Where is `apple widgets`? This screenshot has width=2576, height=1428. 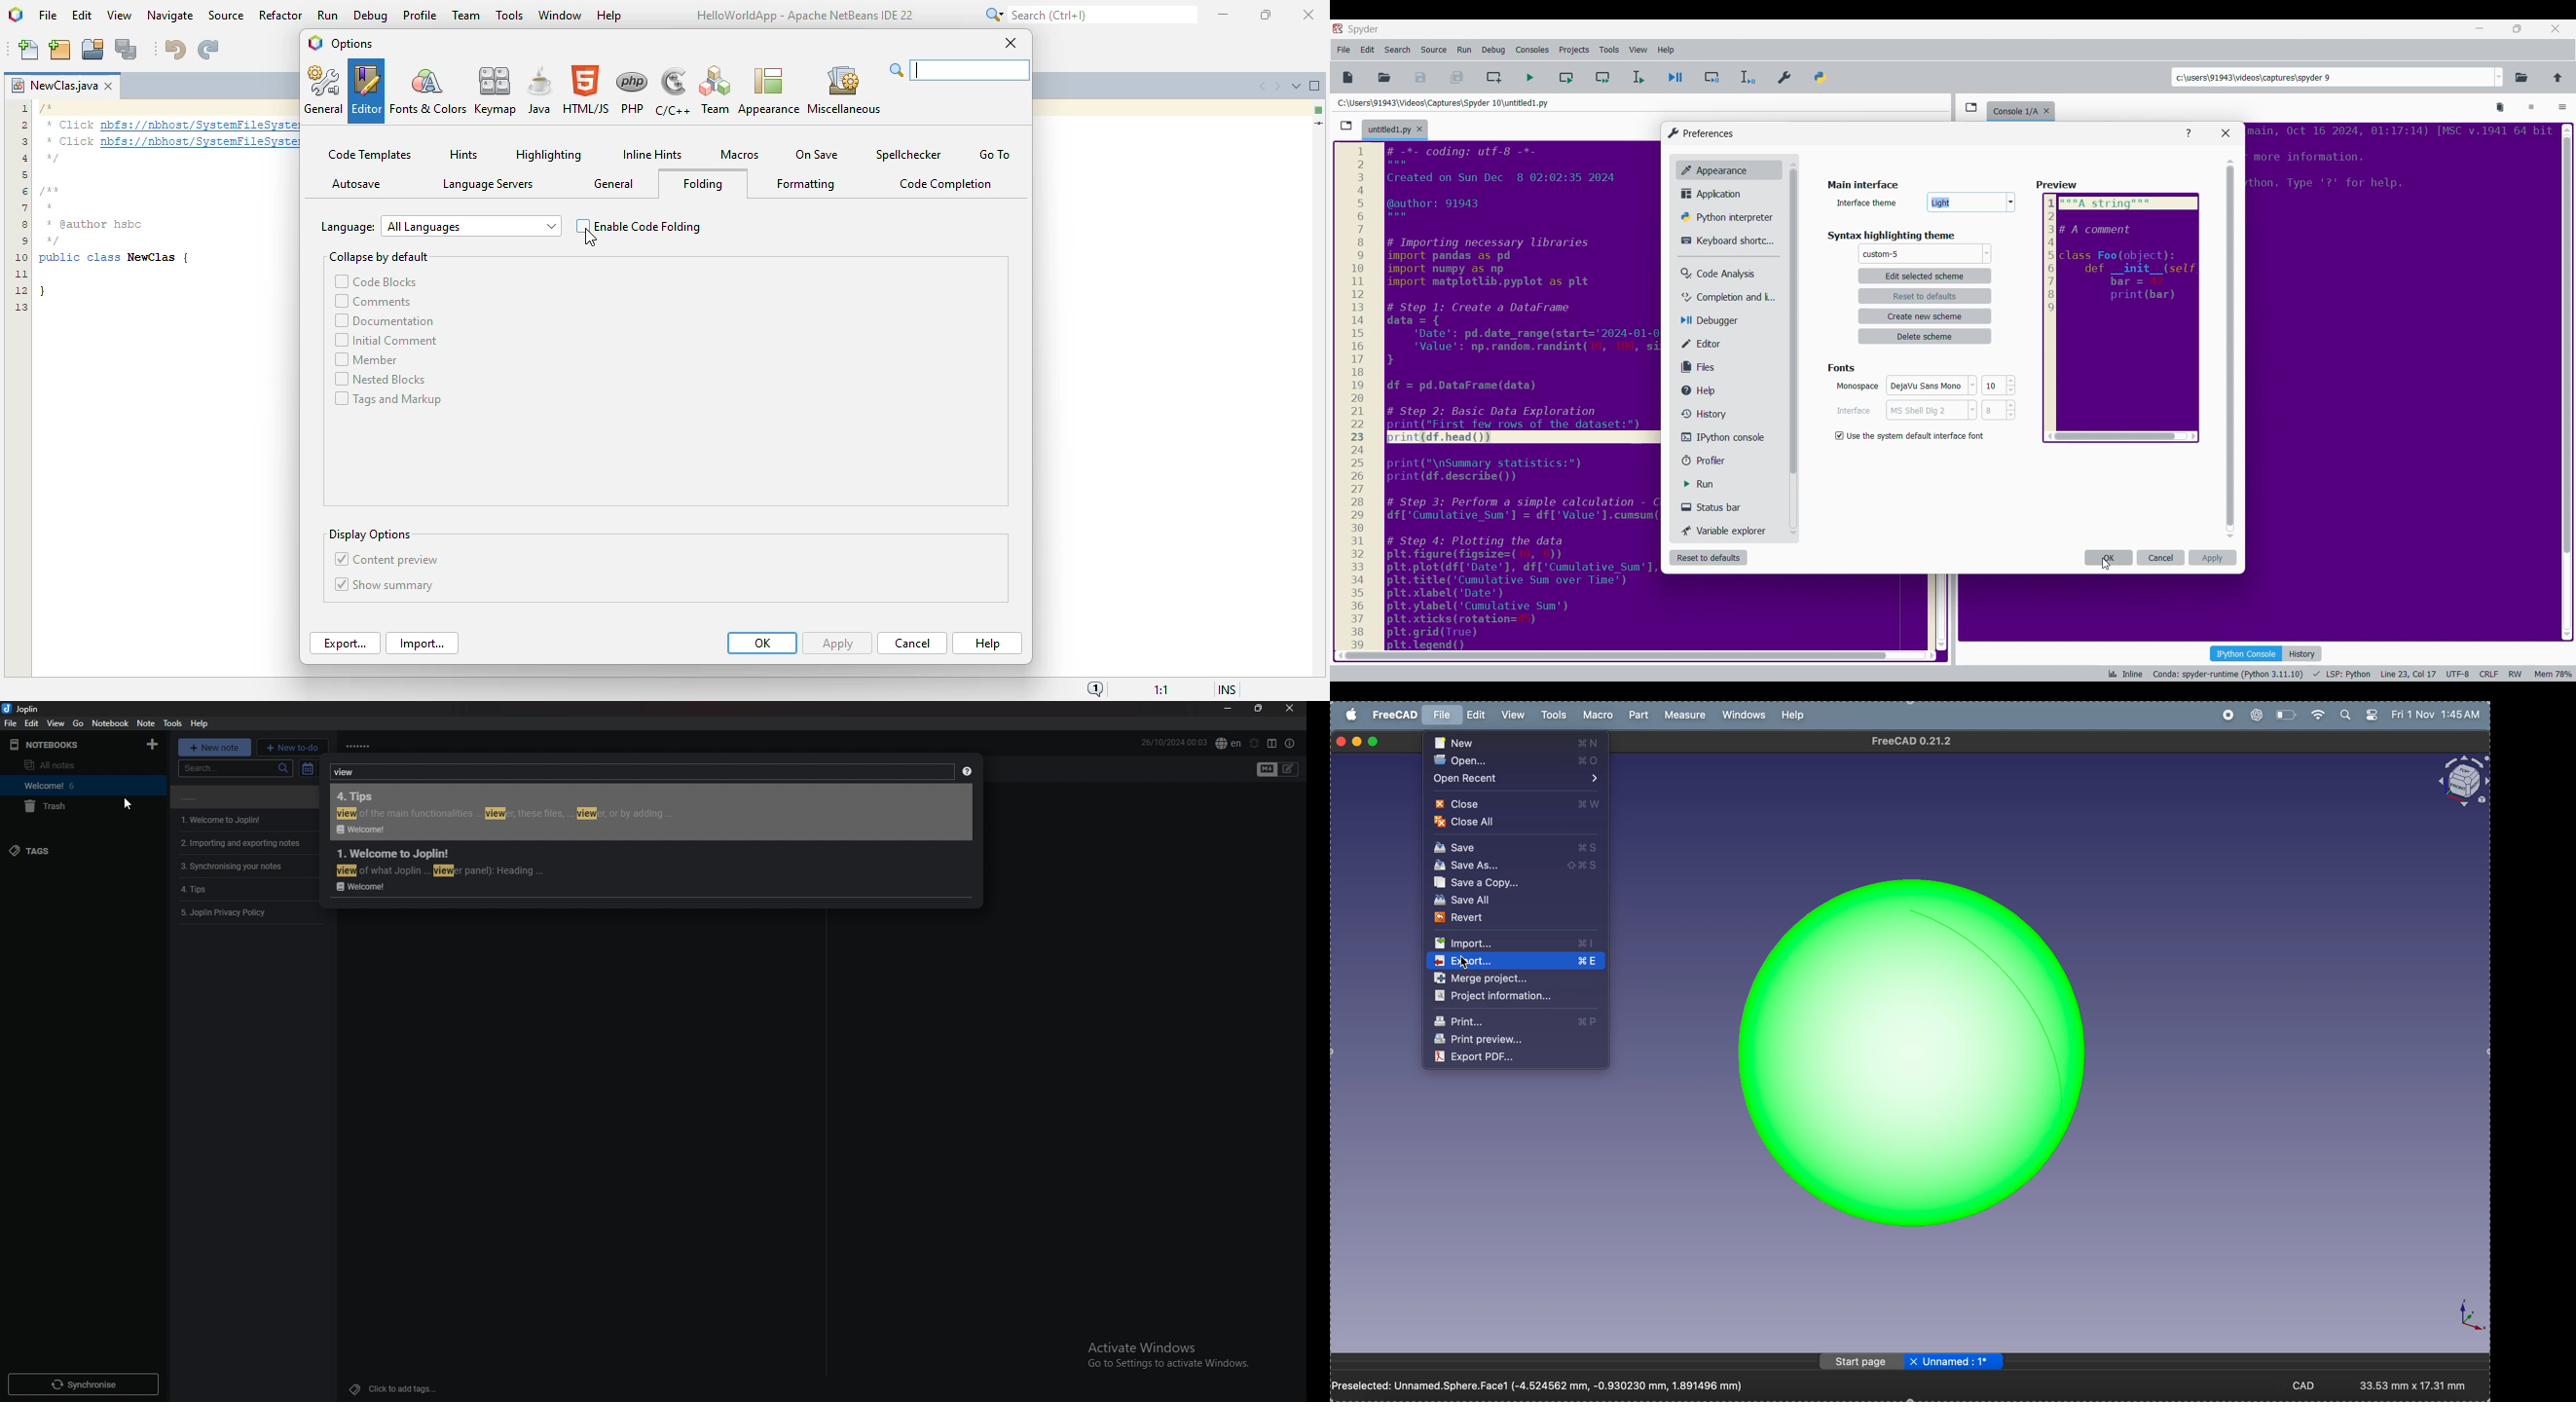 apple widgets is located at coordinates (2357, 715).